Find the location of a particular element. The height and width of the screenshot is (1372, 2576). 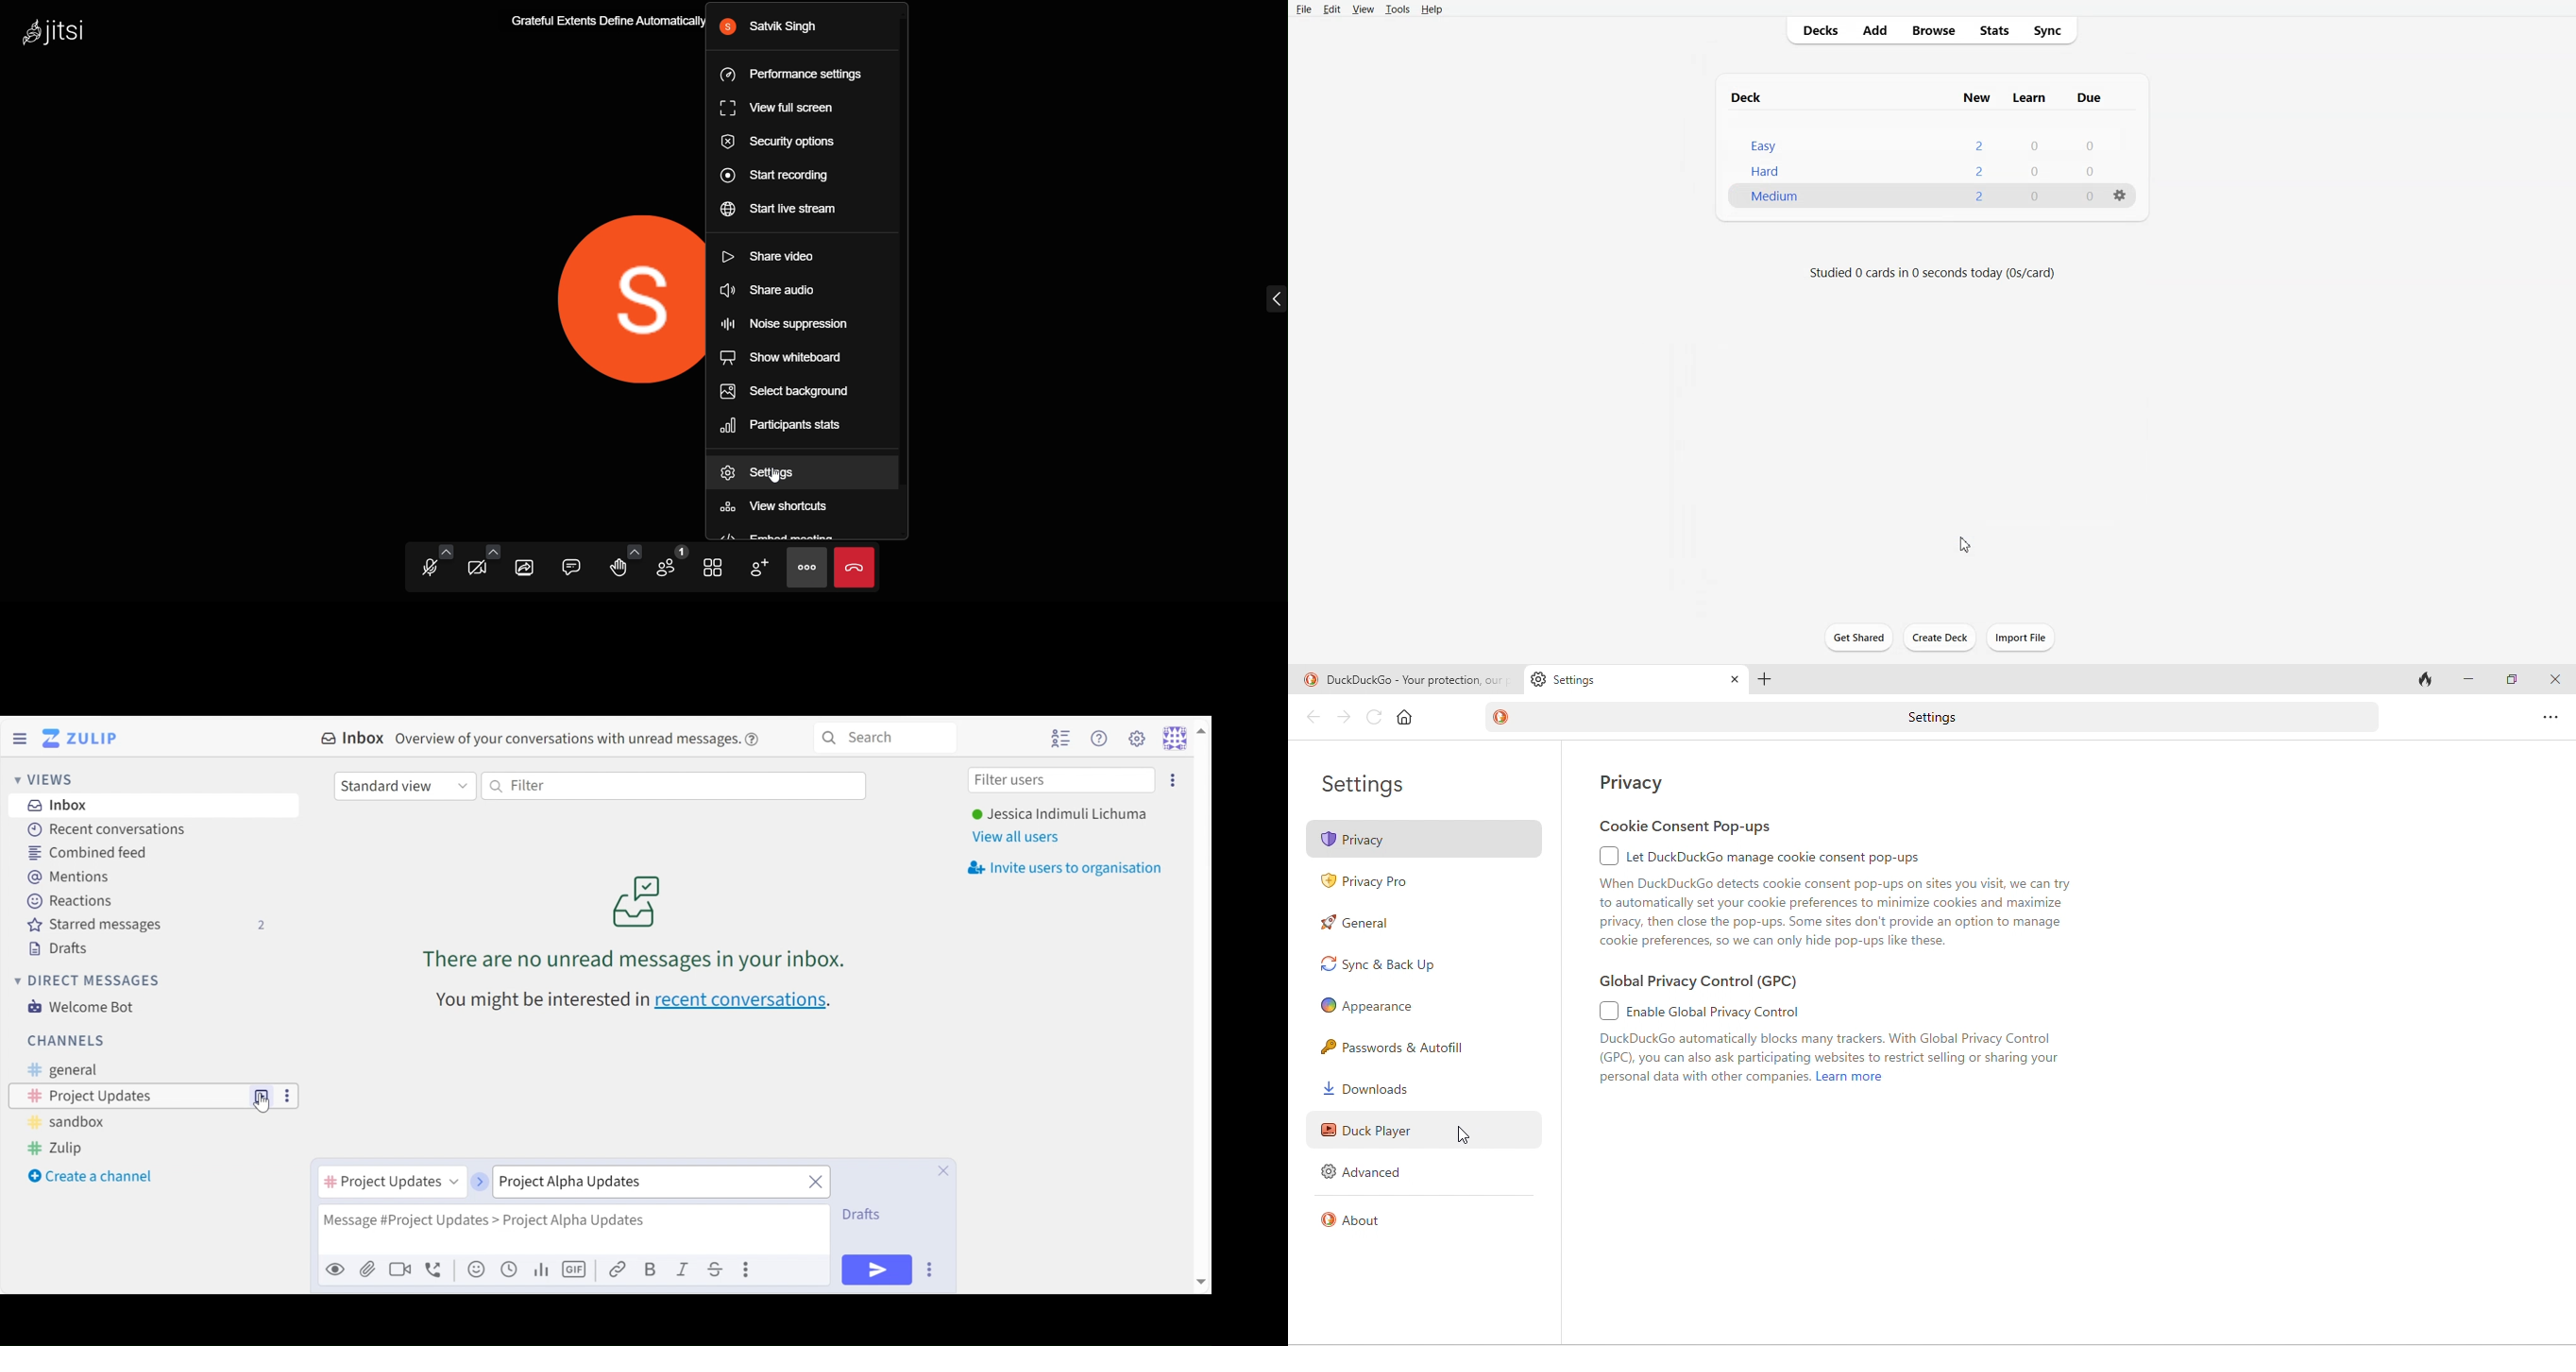

Stats is located at coordinates (1994, 31).